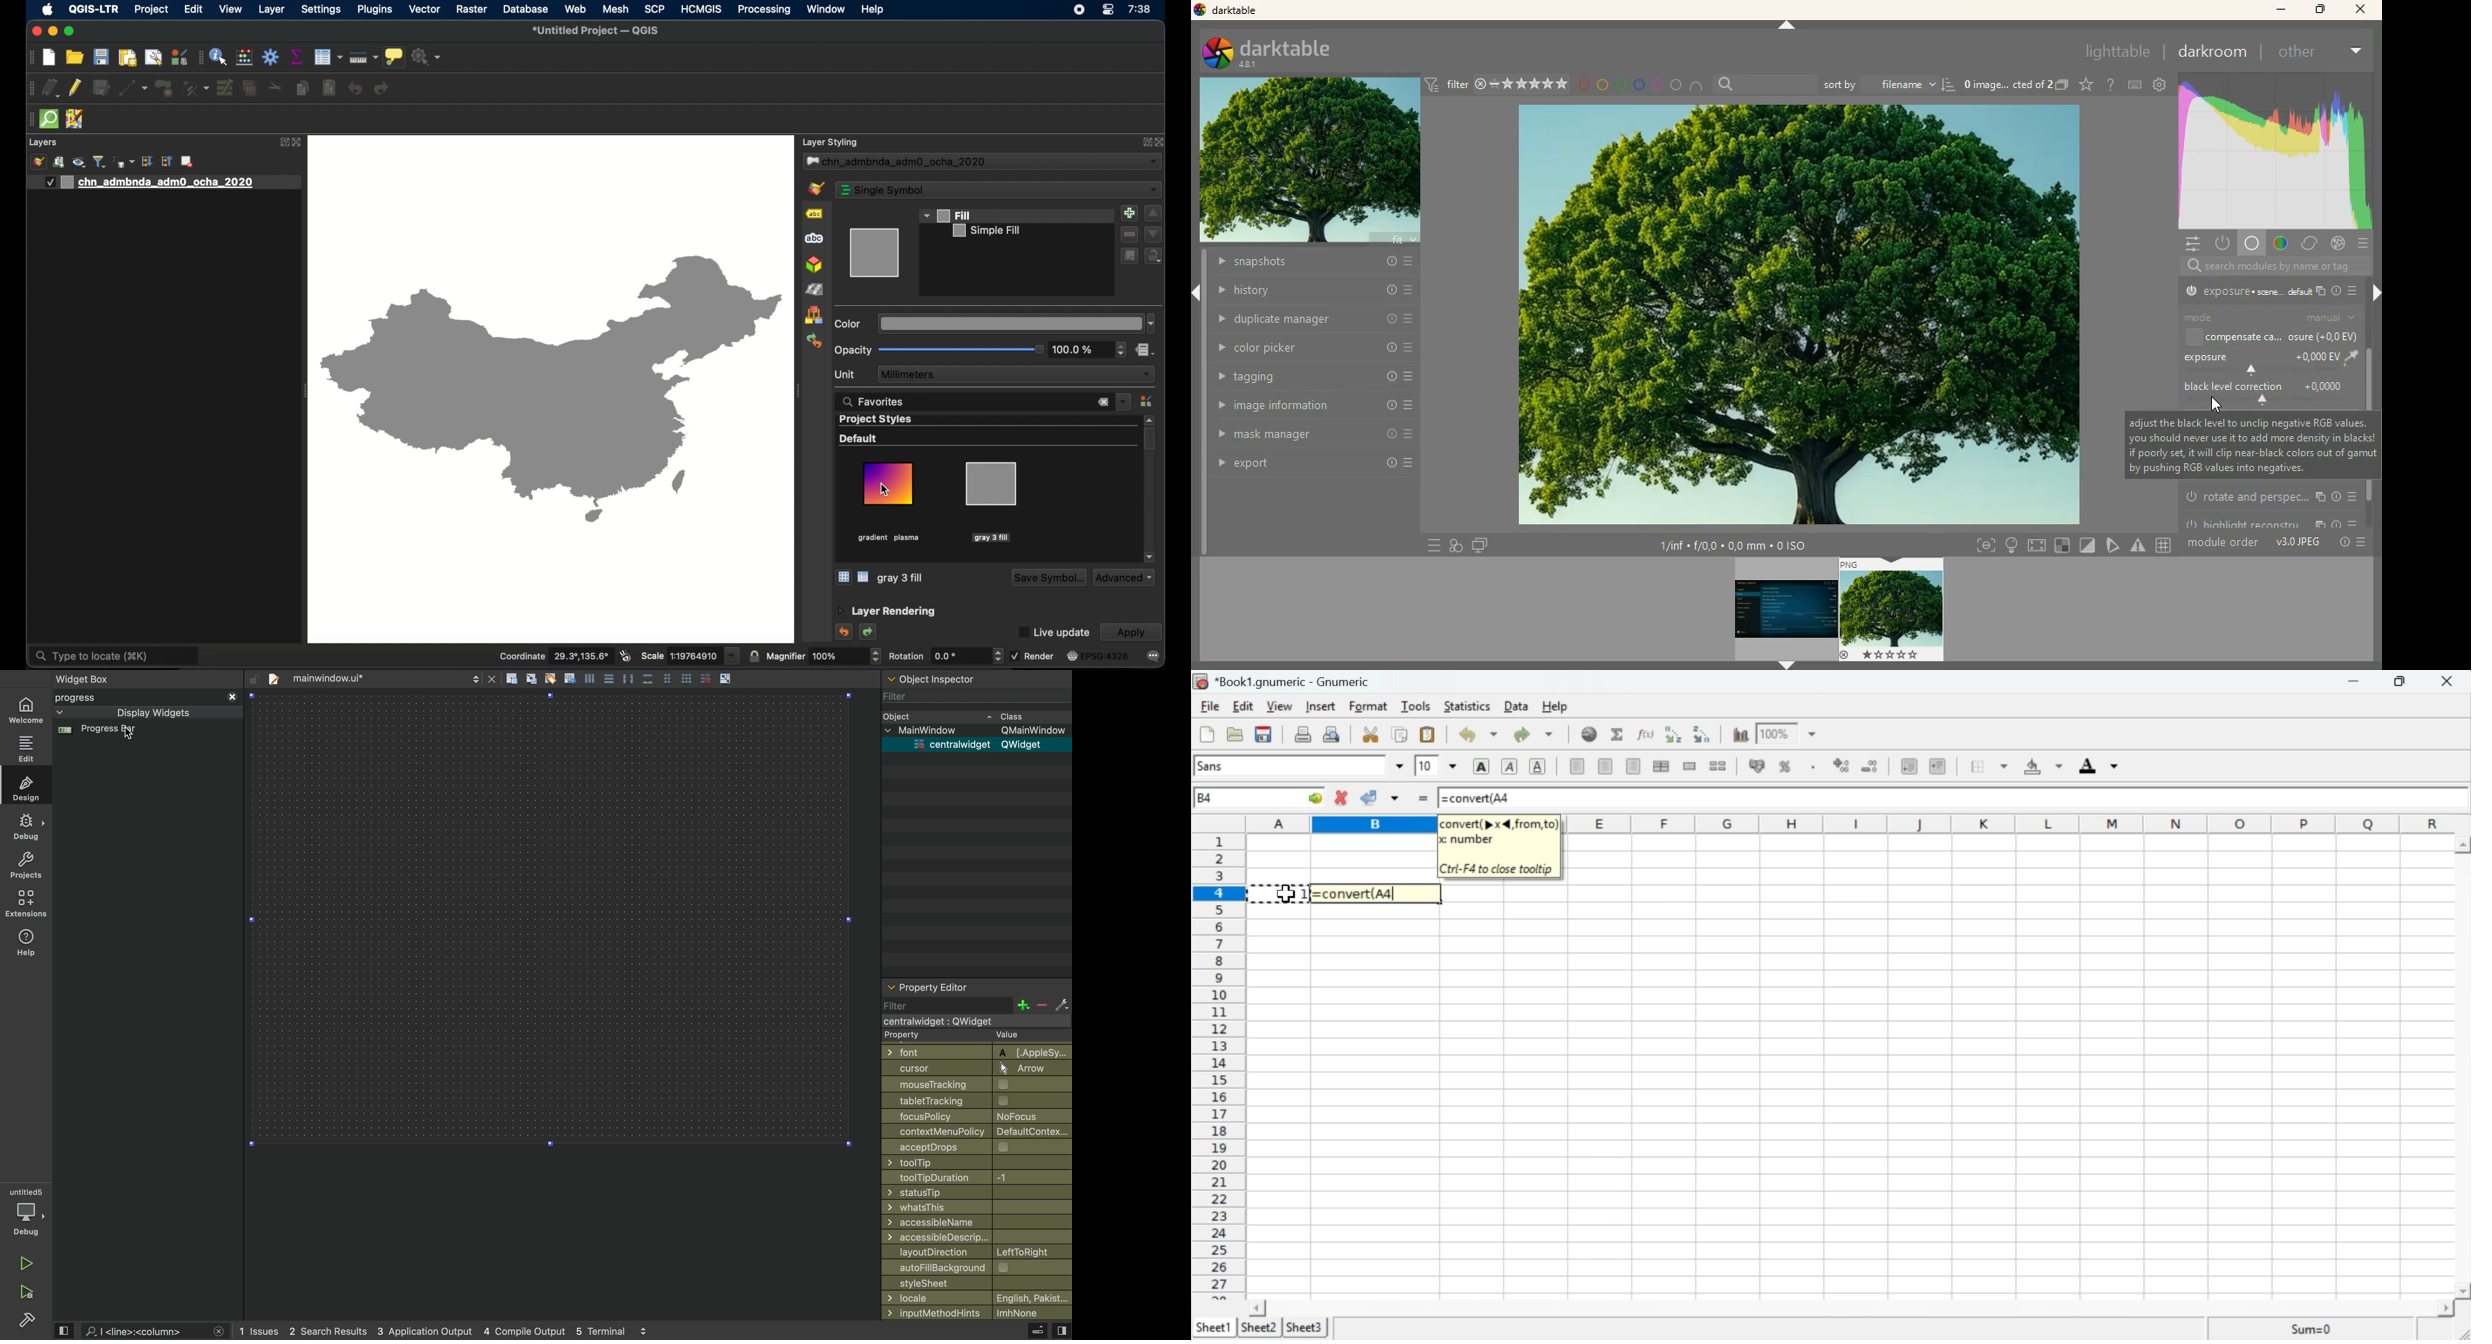 Image resolution: width=2492 pixels, height=1344 pixels. Describe the element at coordinates (1306, 1328) in the screenshot. I see `Sheet 3` at that location.